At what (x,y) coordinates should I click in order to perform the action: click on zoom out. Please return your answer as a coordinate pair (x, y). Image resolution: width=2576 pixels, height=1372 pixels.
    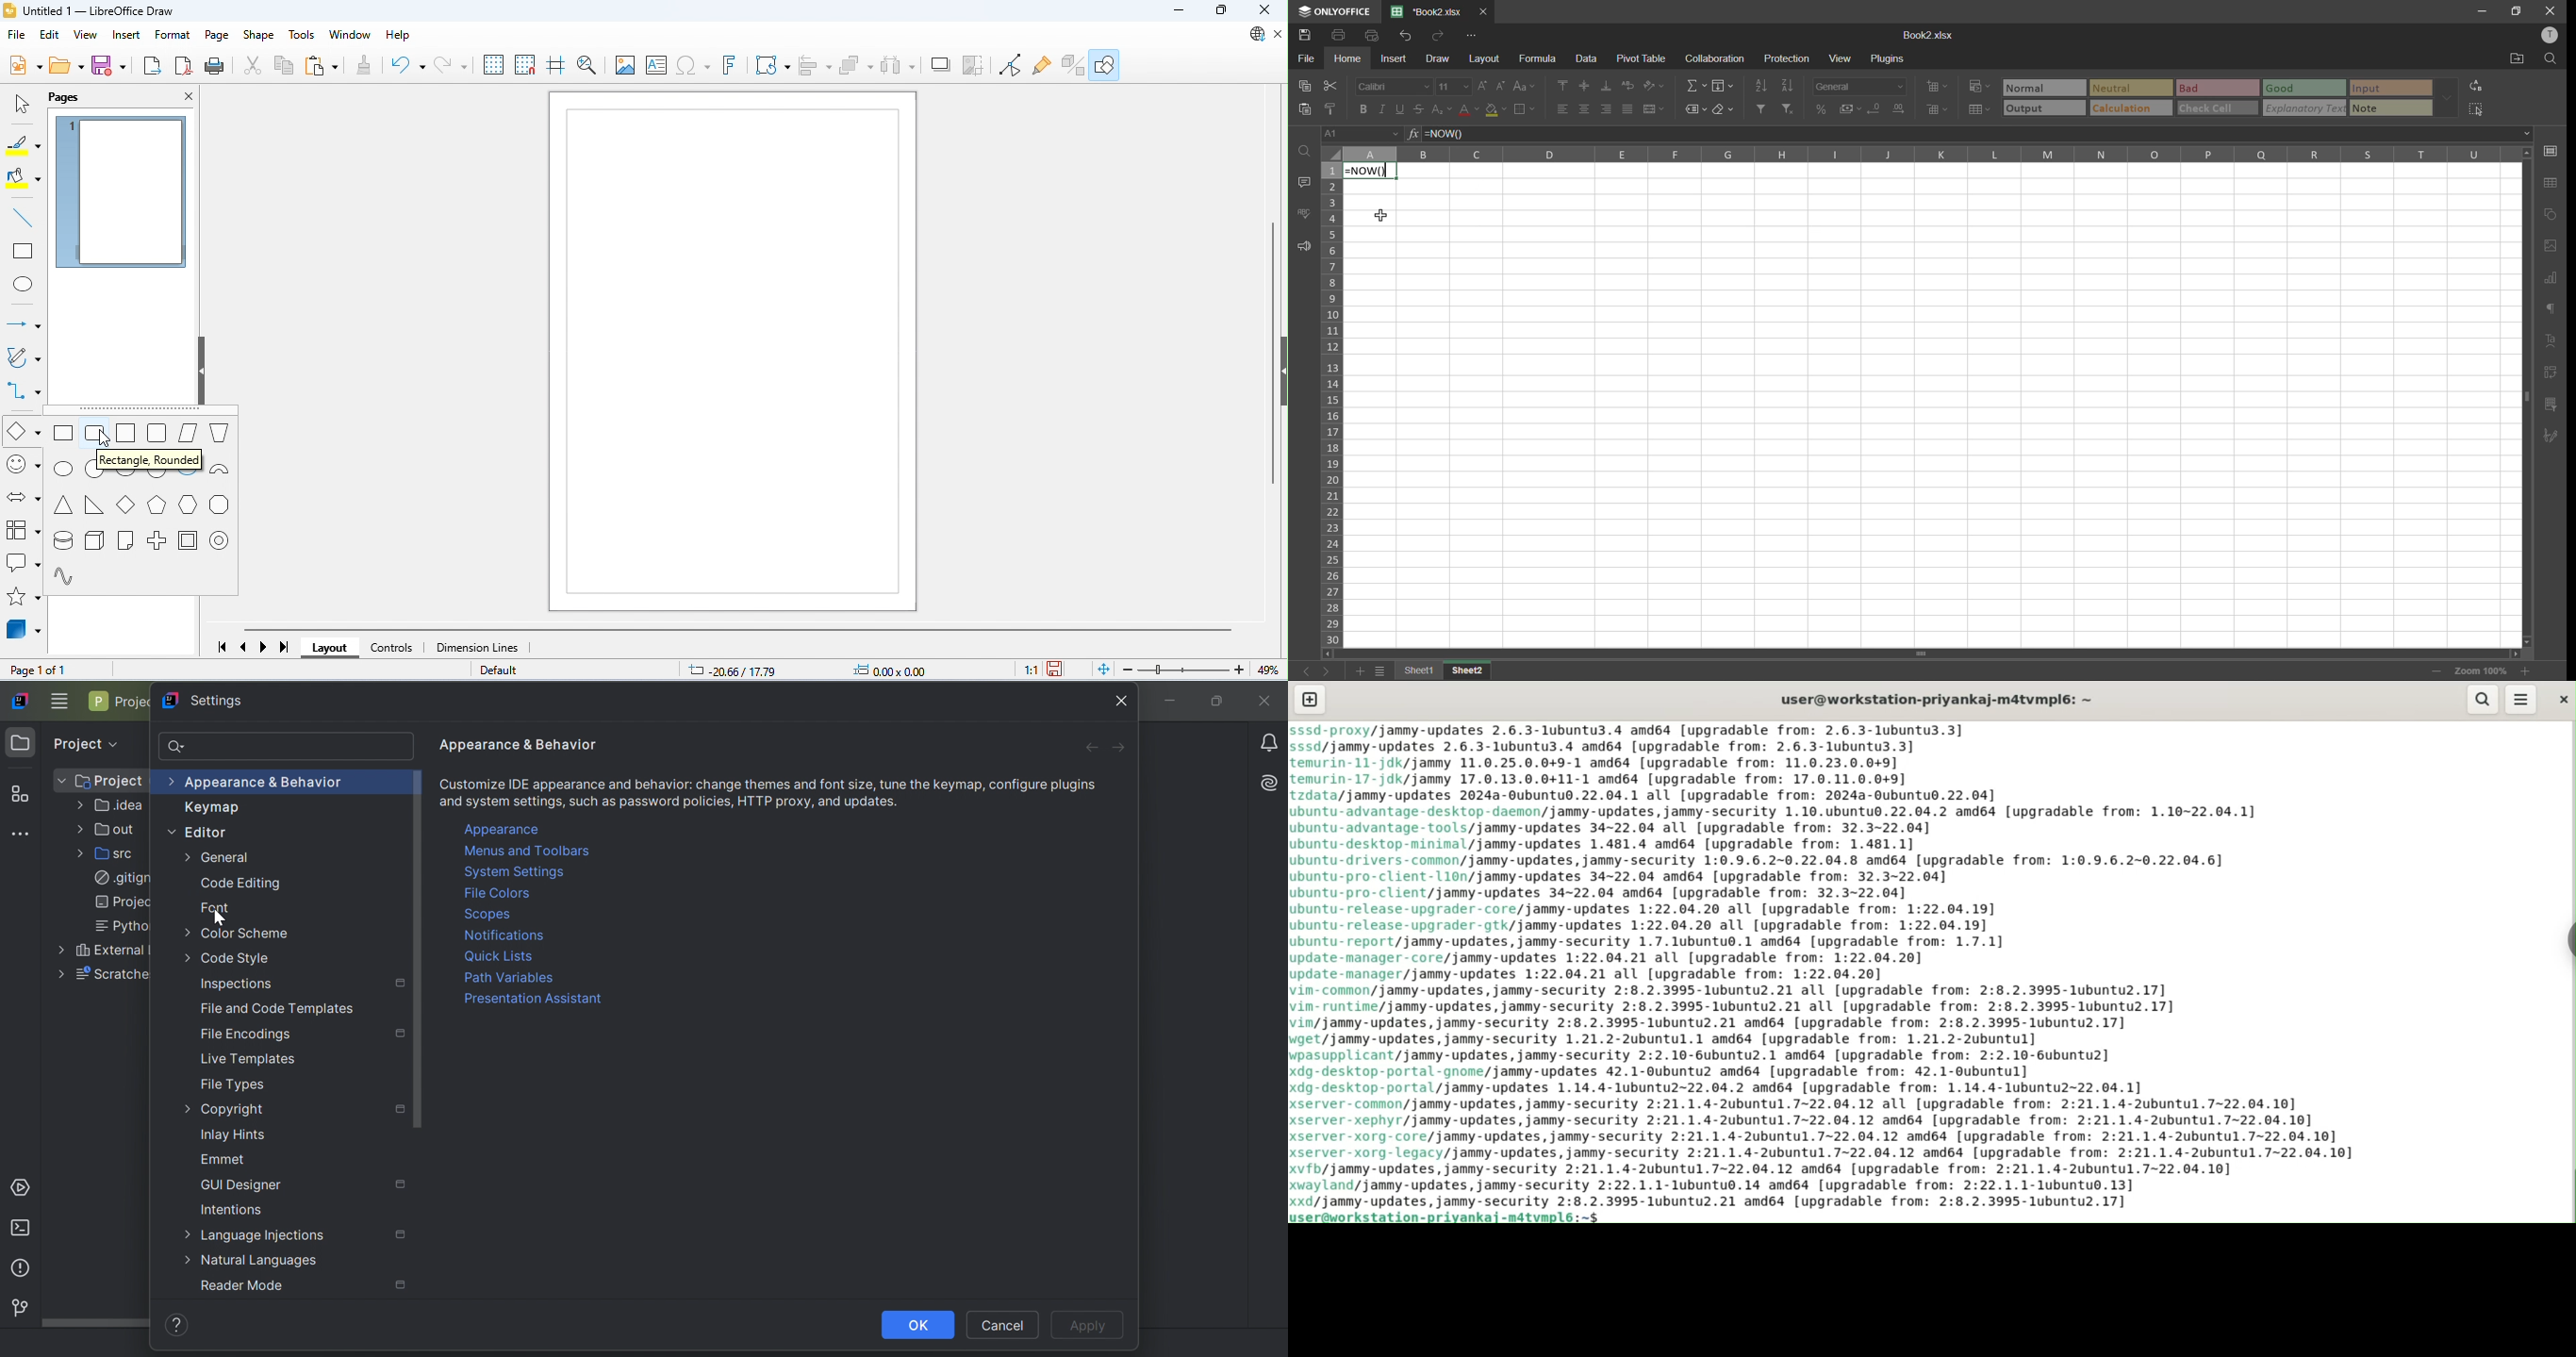
    Looking at the image, I should click on (2433, 673).